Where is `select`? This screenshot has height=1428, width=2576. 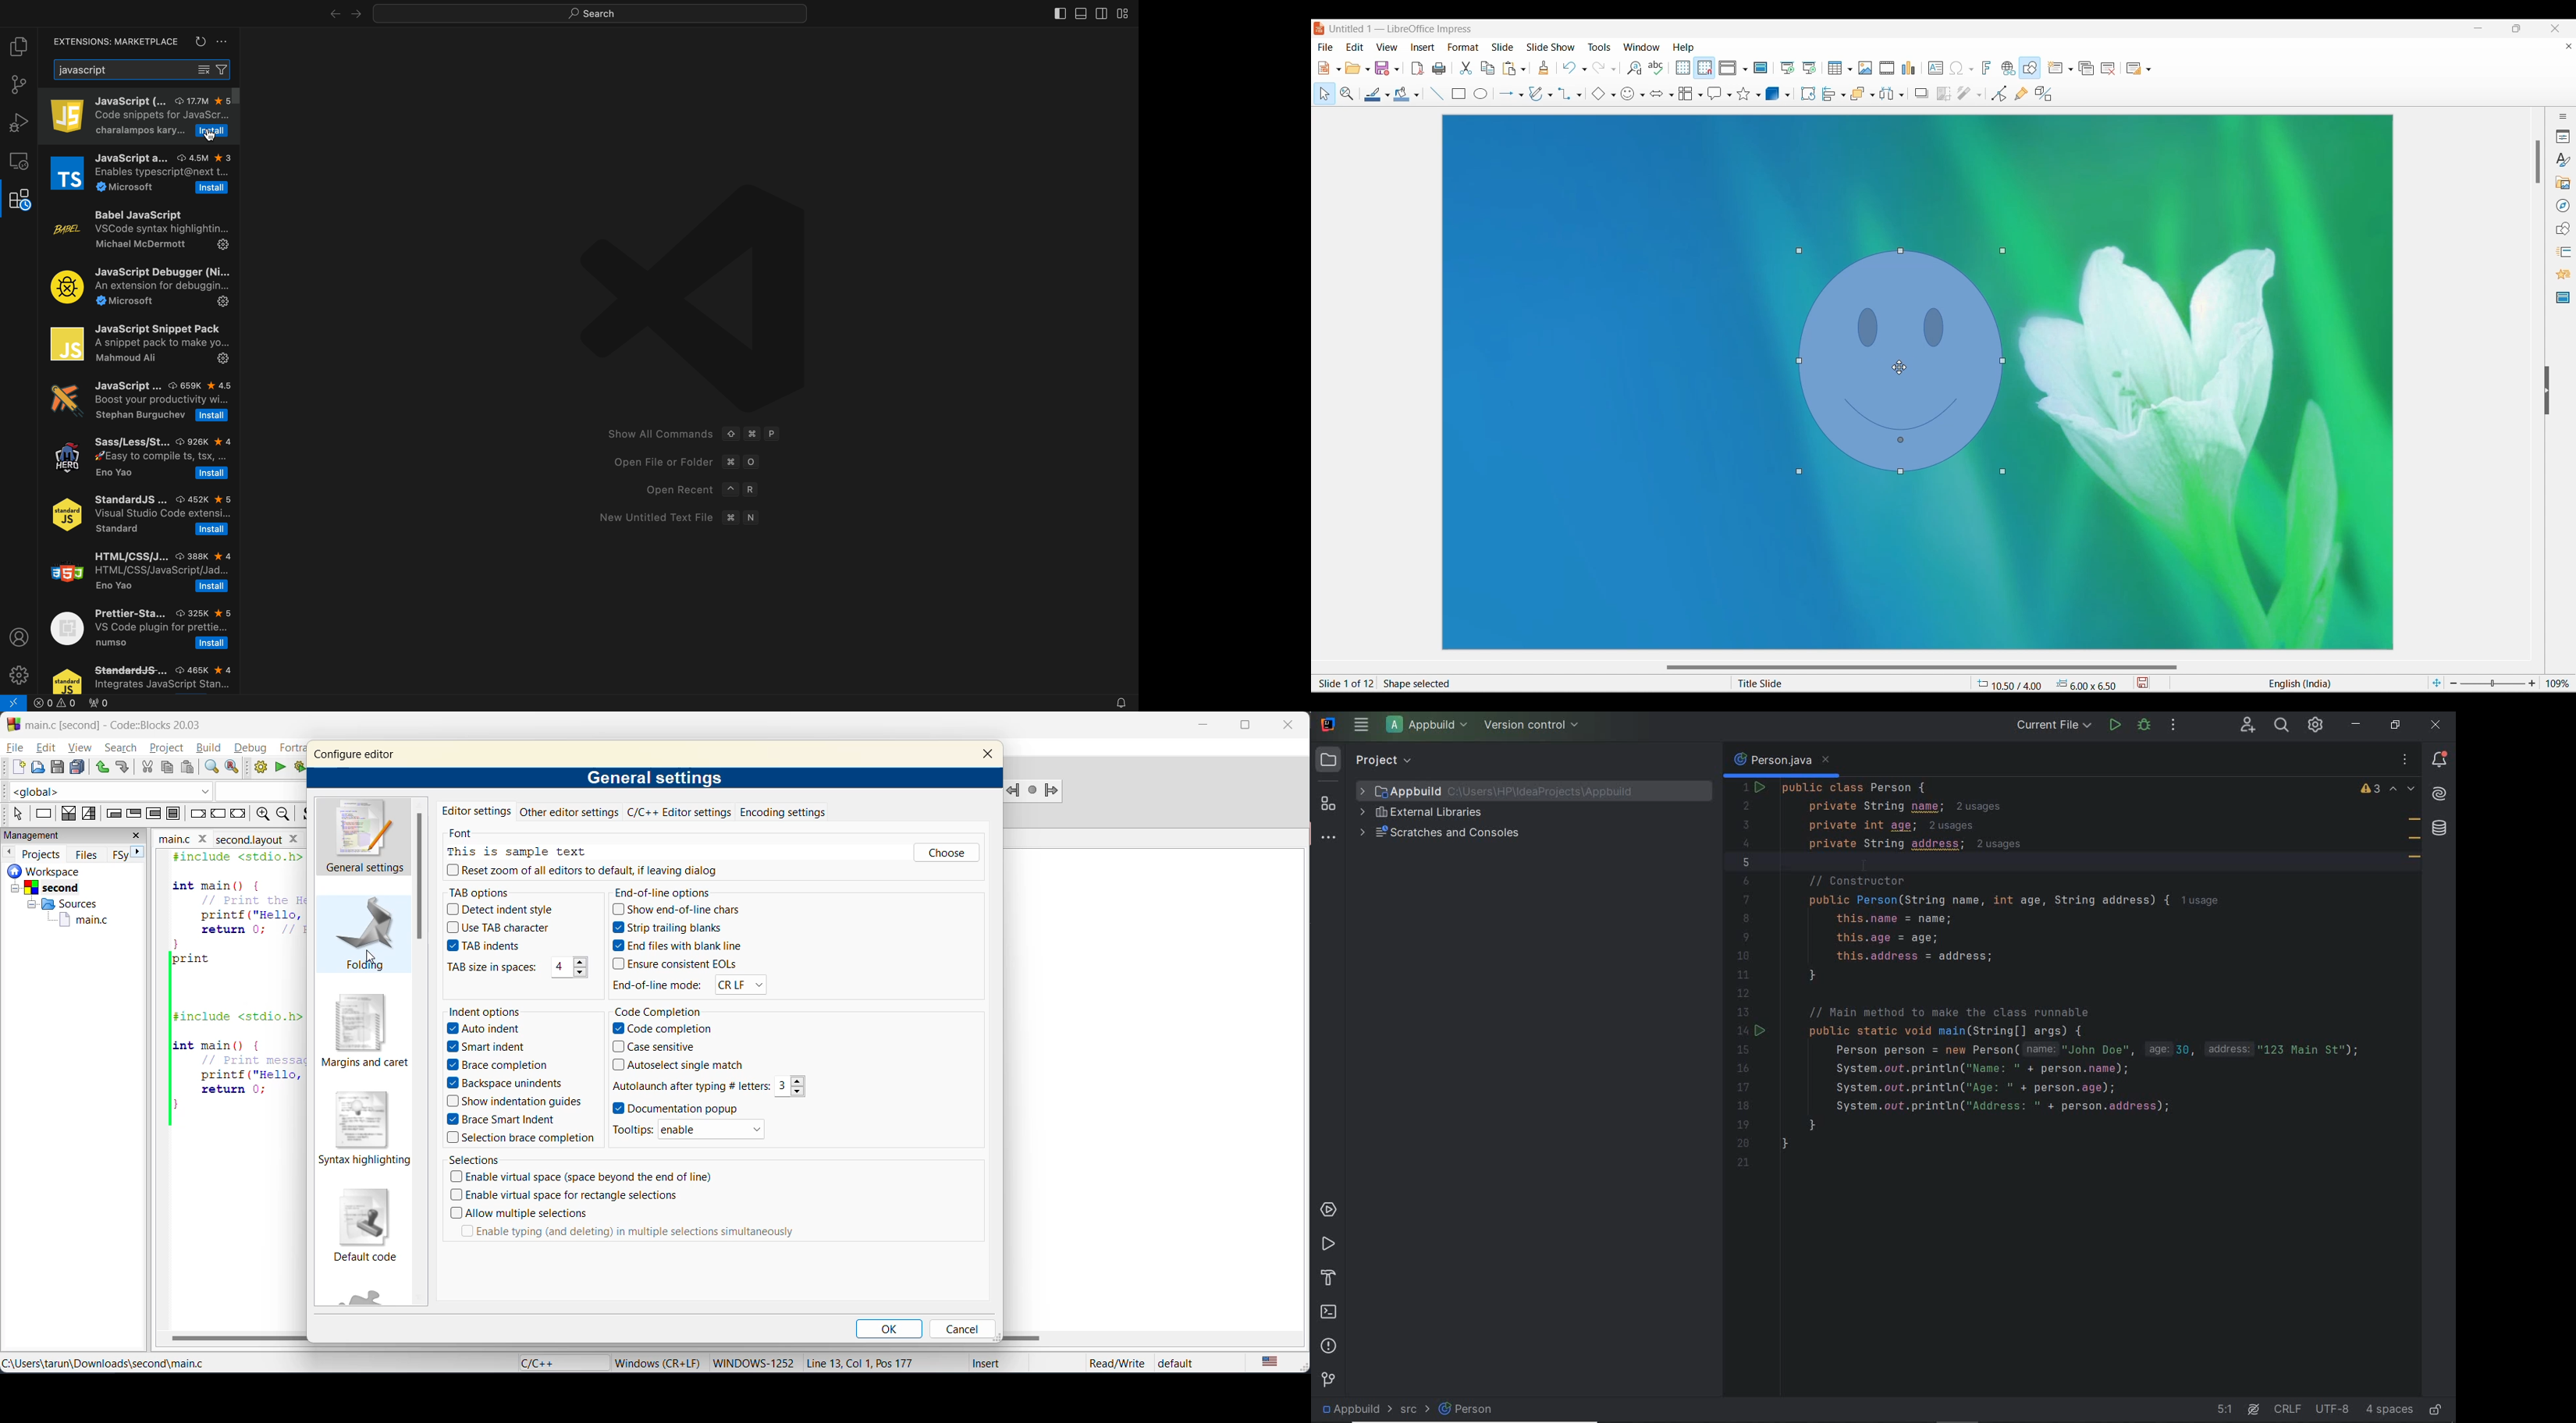
select is located at coordinates (13, 812).